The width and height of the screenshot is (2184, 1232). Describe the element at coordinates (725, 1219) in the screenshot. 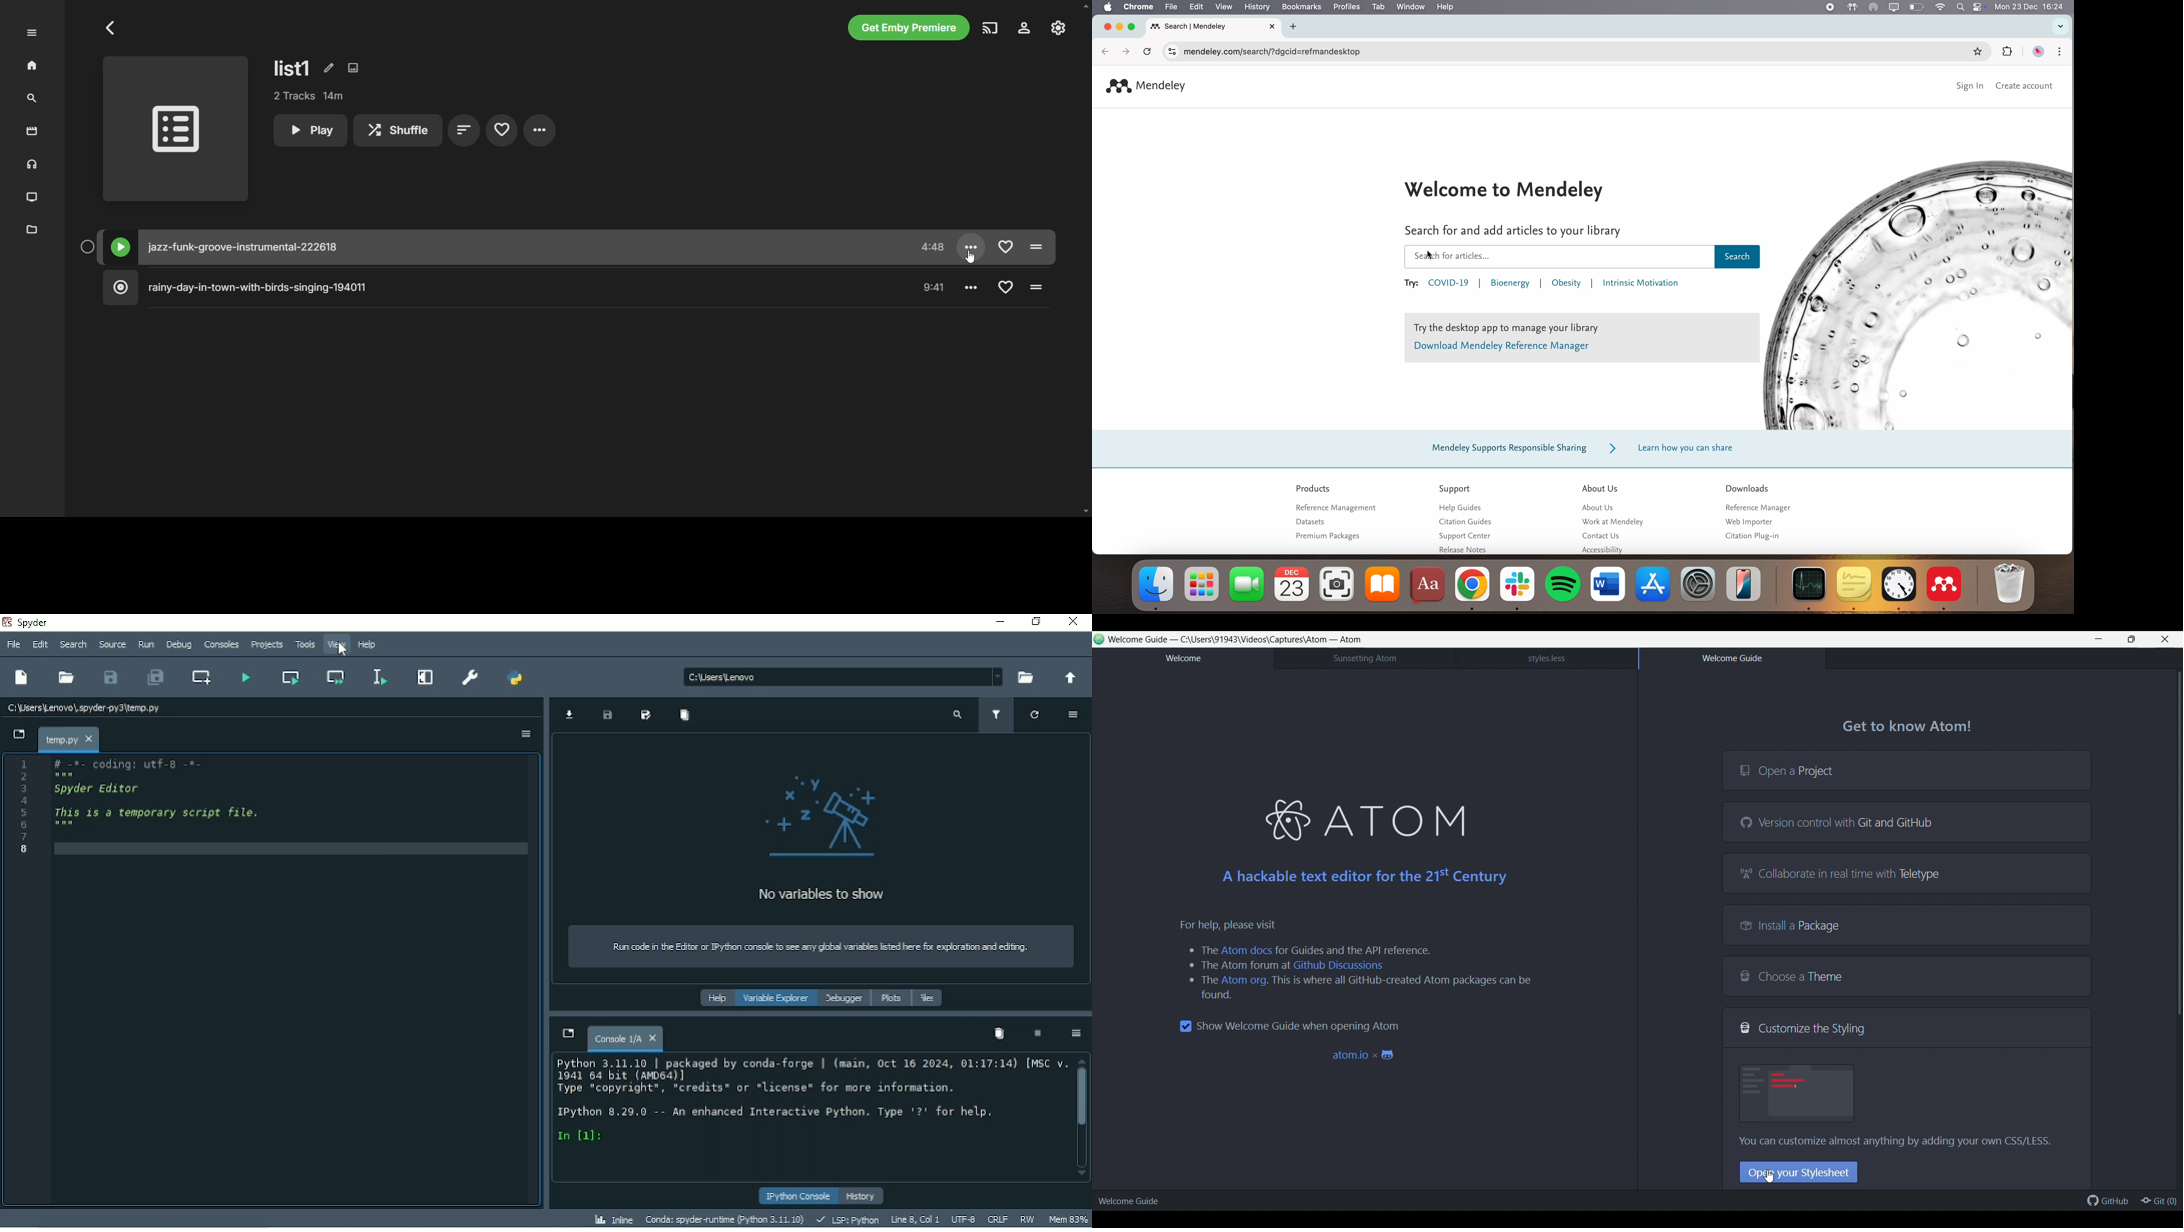

I see `Conda` at that location.